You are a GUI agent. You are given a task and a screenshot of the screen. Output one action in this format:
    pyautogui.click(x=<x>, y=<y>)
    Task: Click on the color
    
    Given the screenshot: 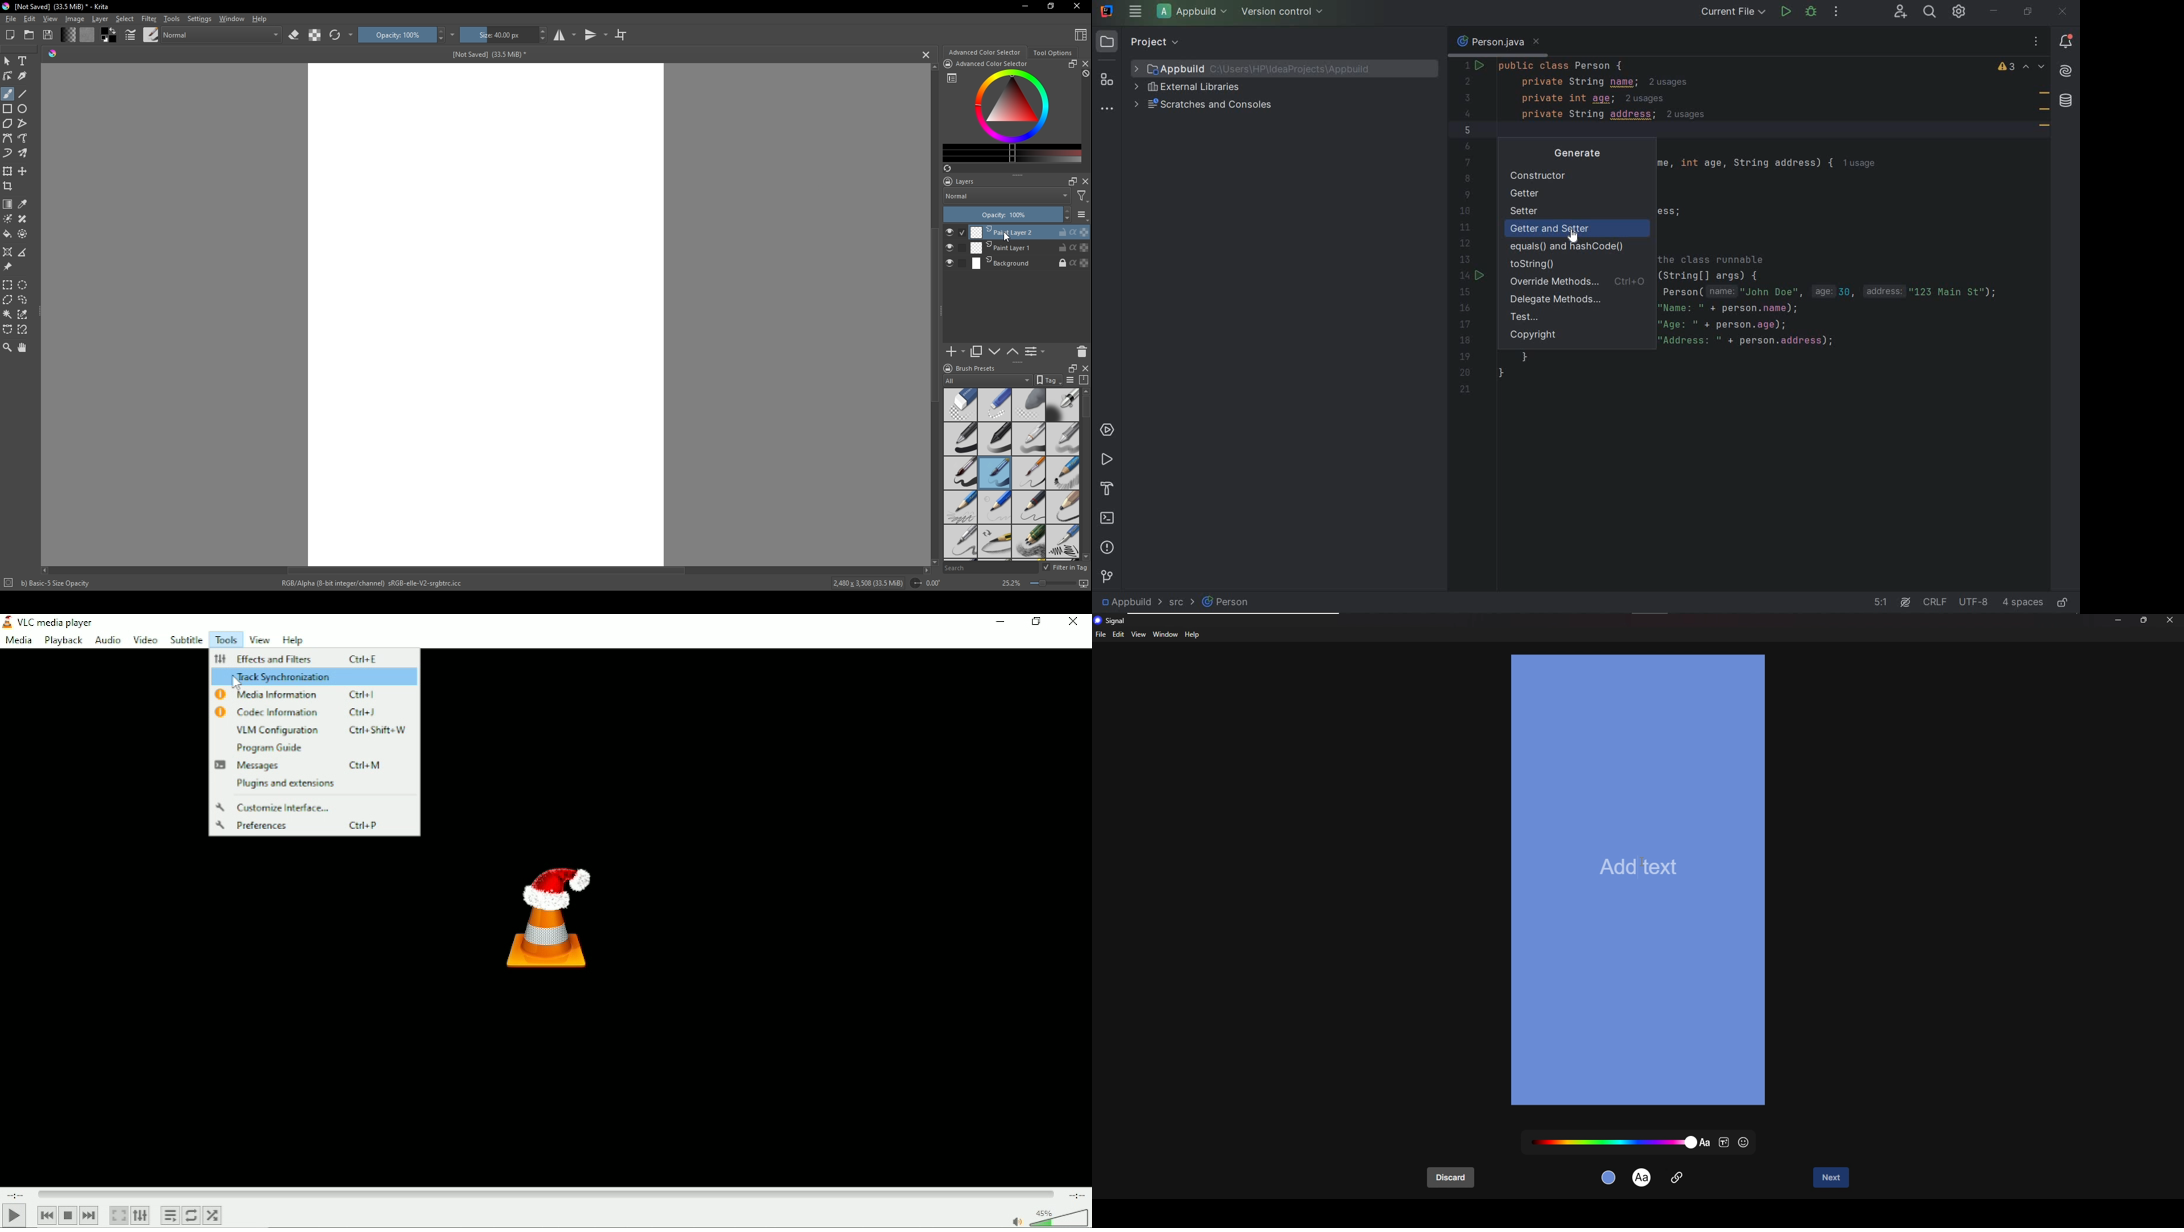 What is the action you would take?
    pyautogui.click(x=107, y=35)
    